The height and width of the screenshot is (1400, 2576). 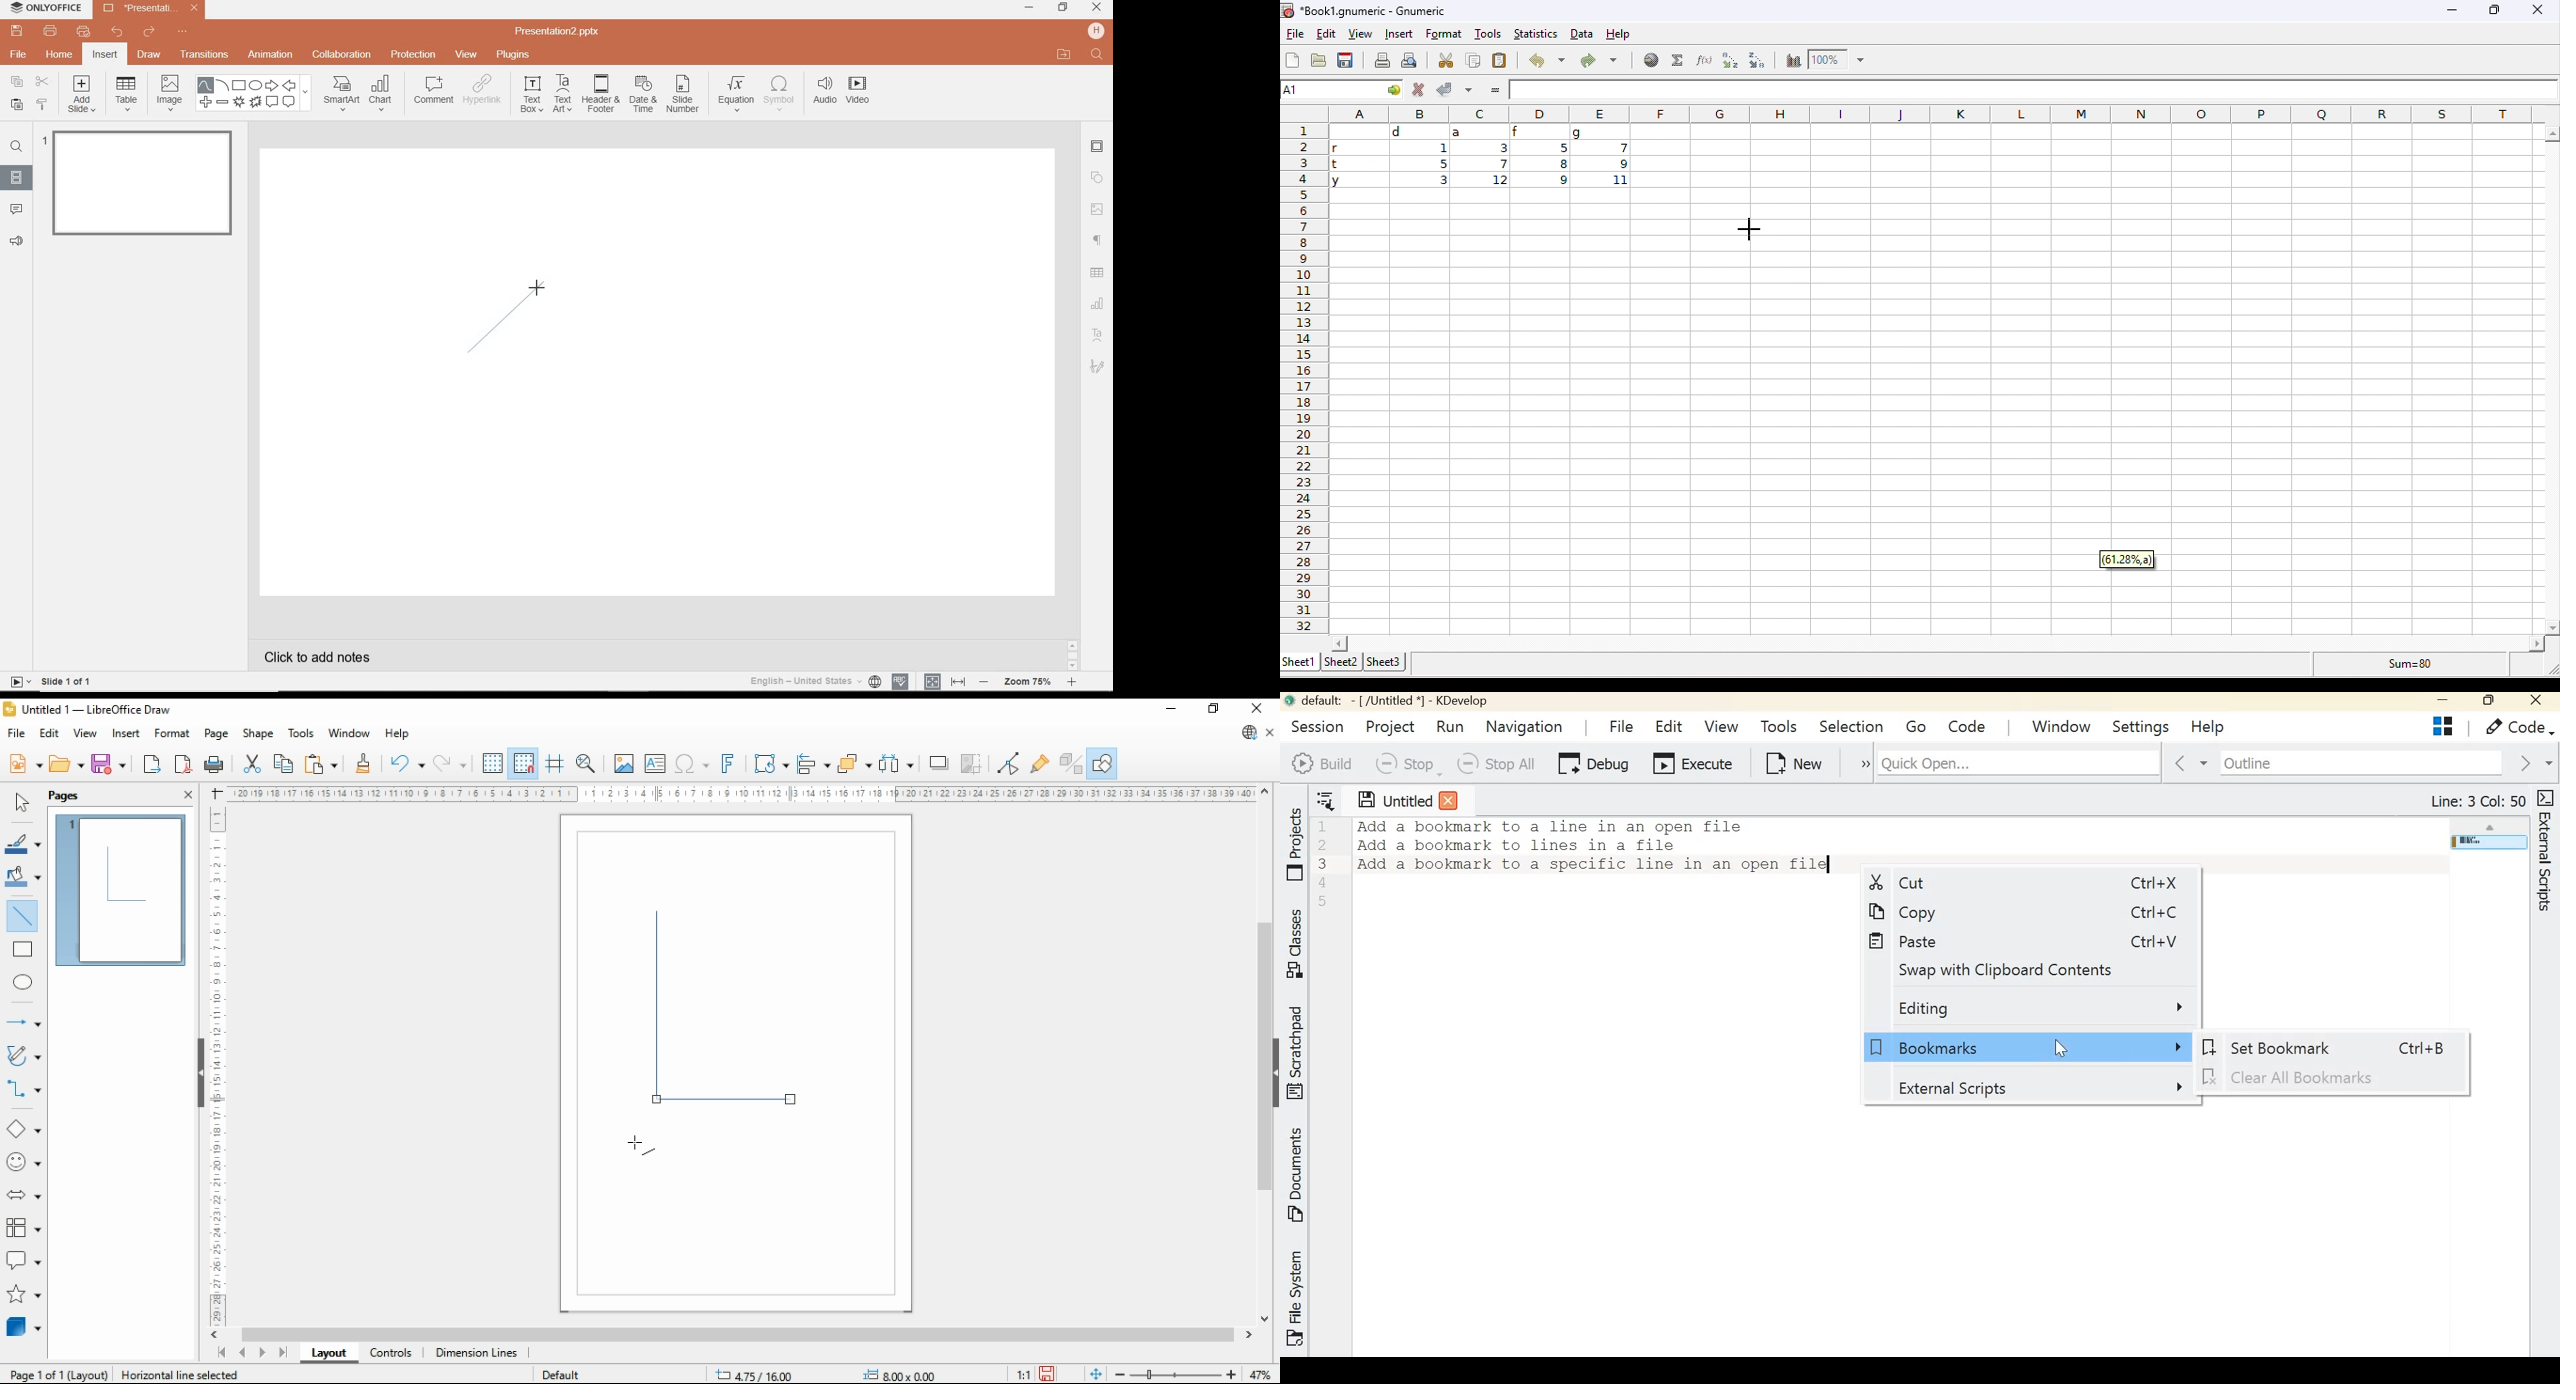 I want to click on function wizard, so click(x=1702, y=59).